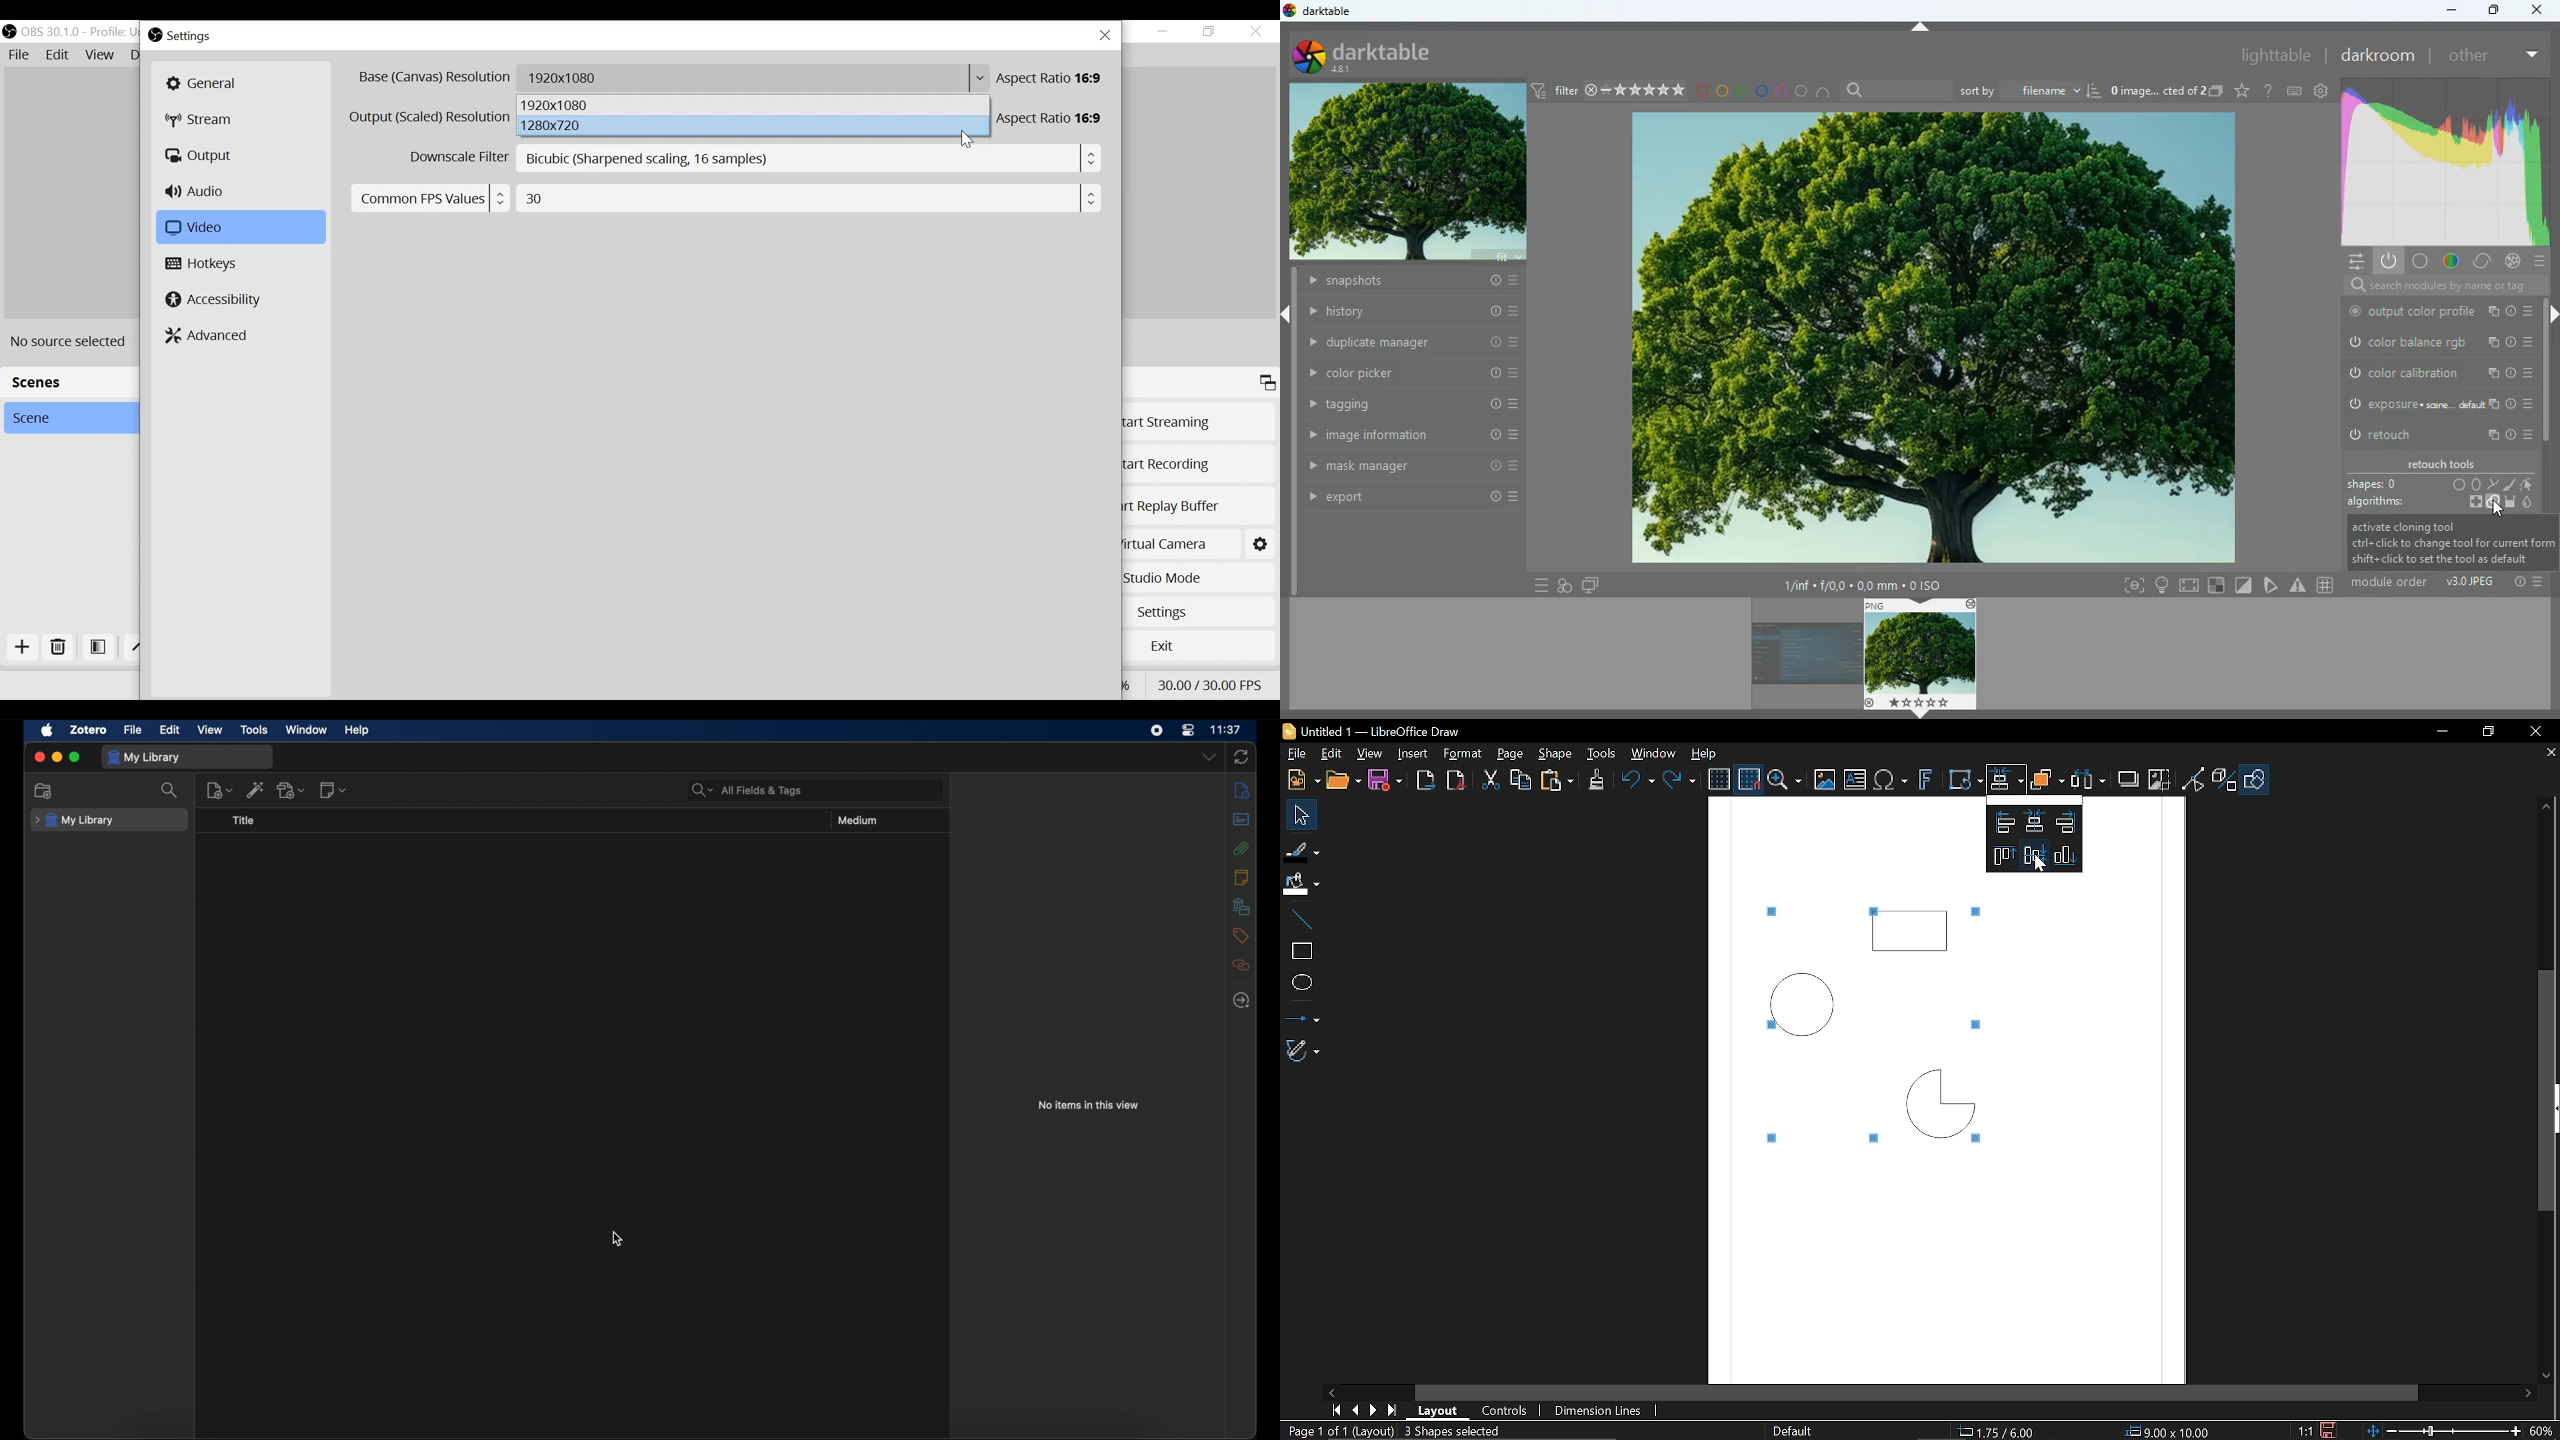 Image resolution: width=2576 pixels, height=1456 pixels. I want to click on view, so click(212, 729).